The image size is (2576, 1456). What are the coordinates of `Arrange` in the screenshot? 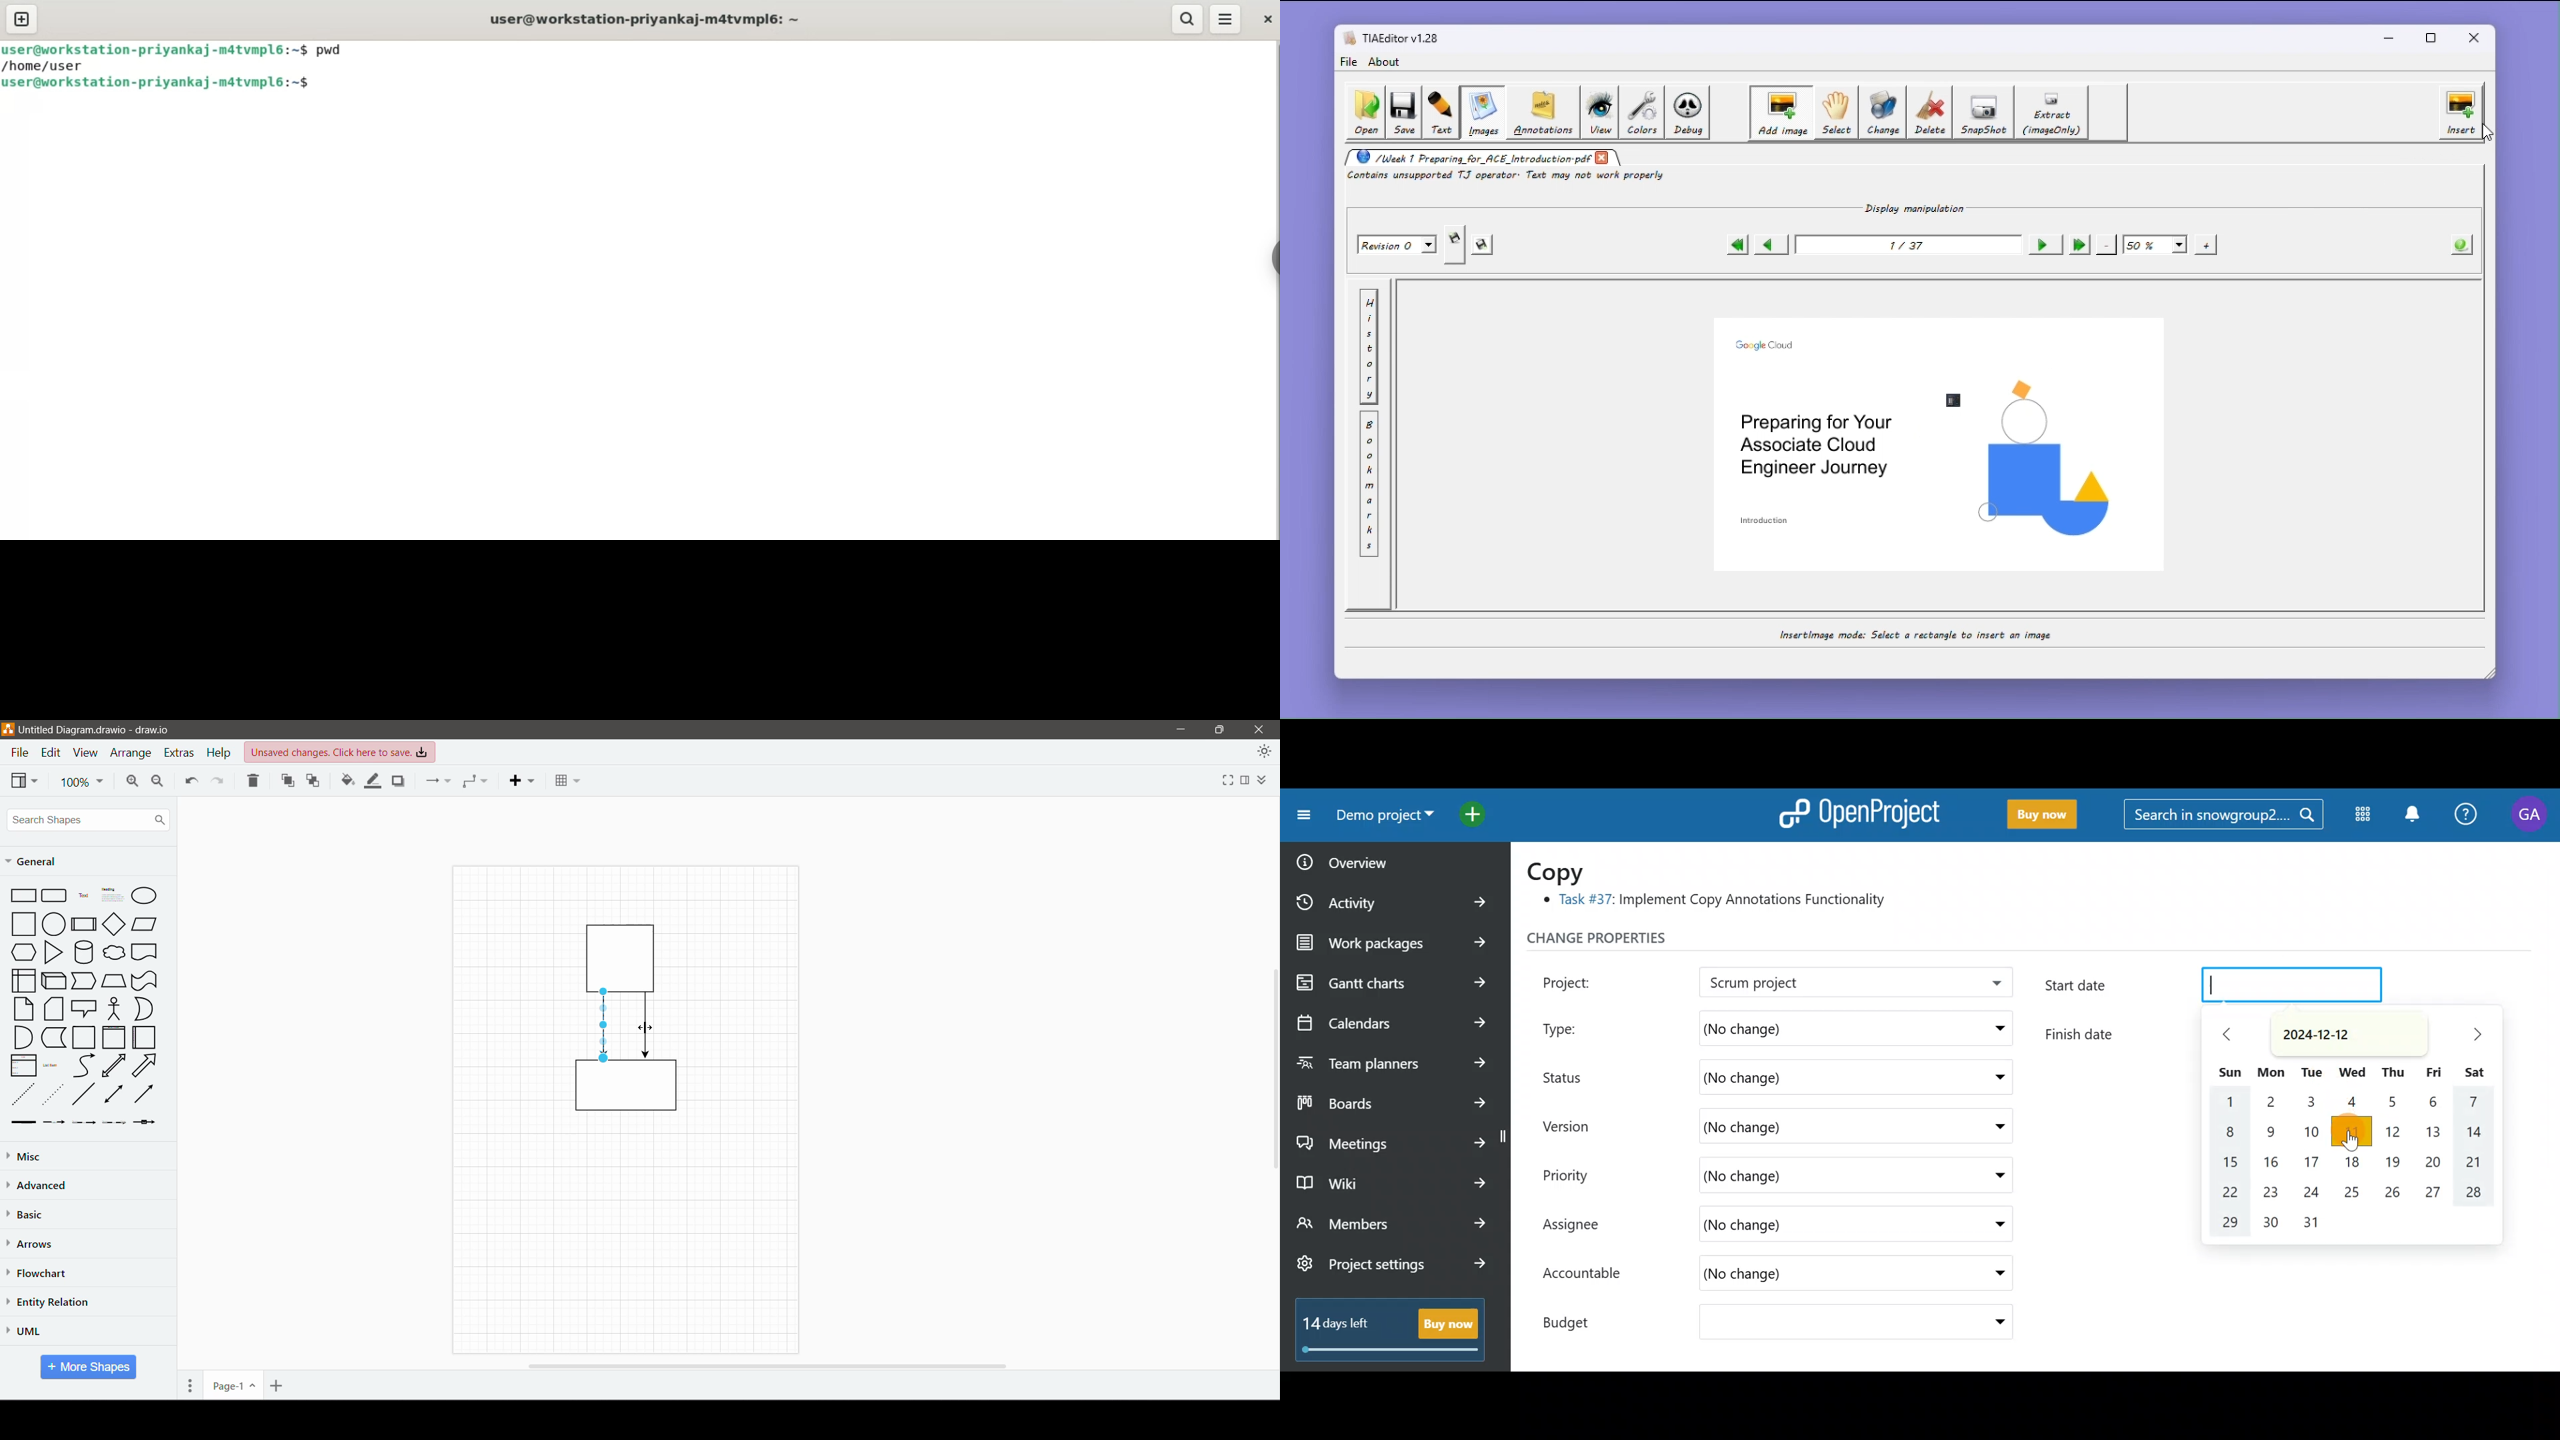 It's located at (132, 755).